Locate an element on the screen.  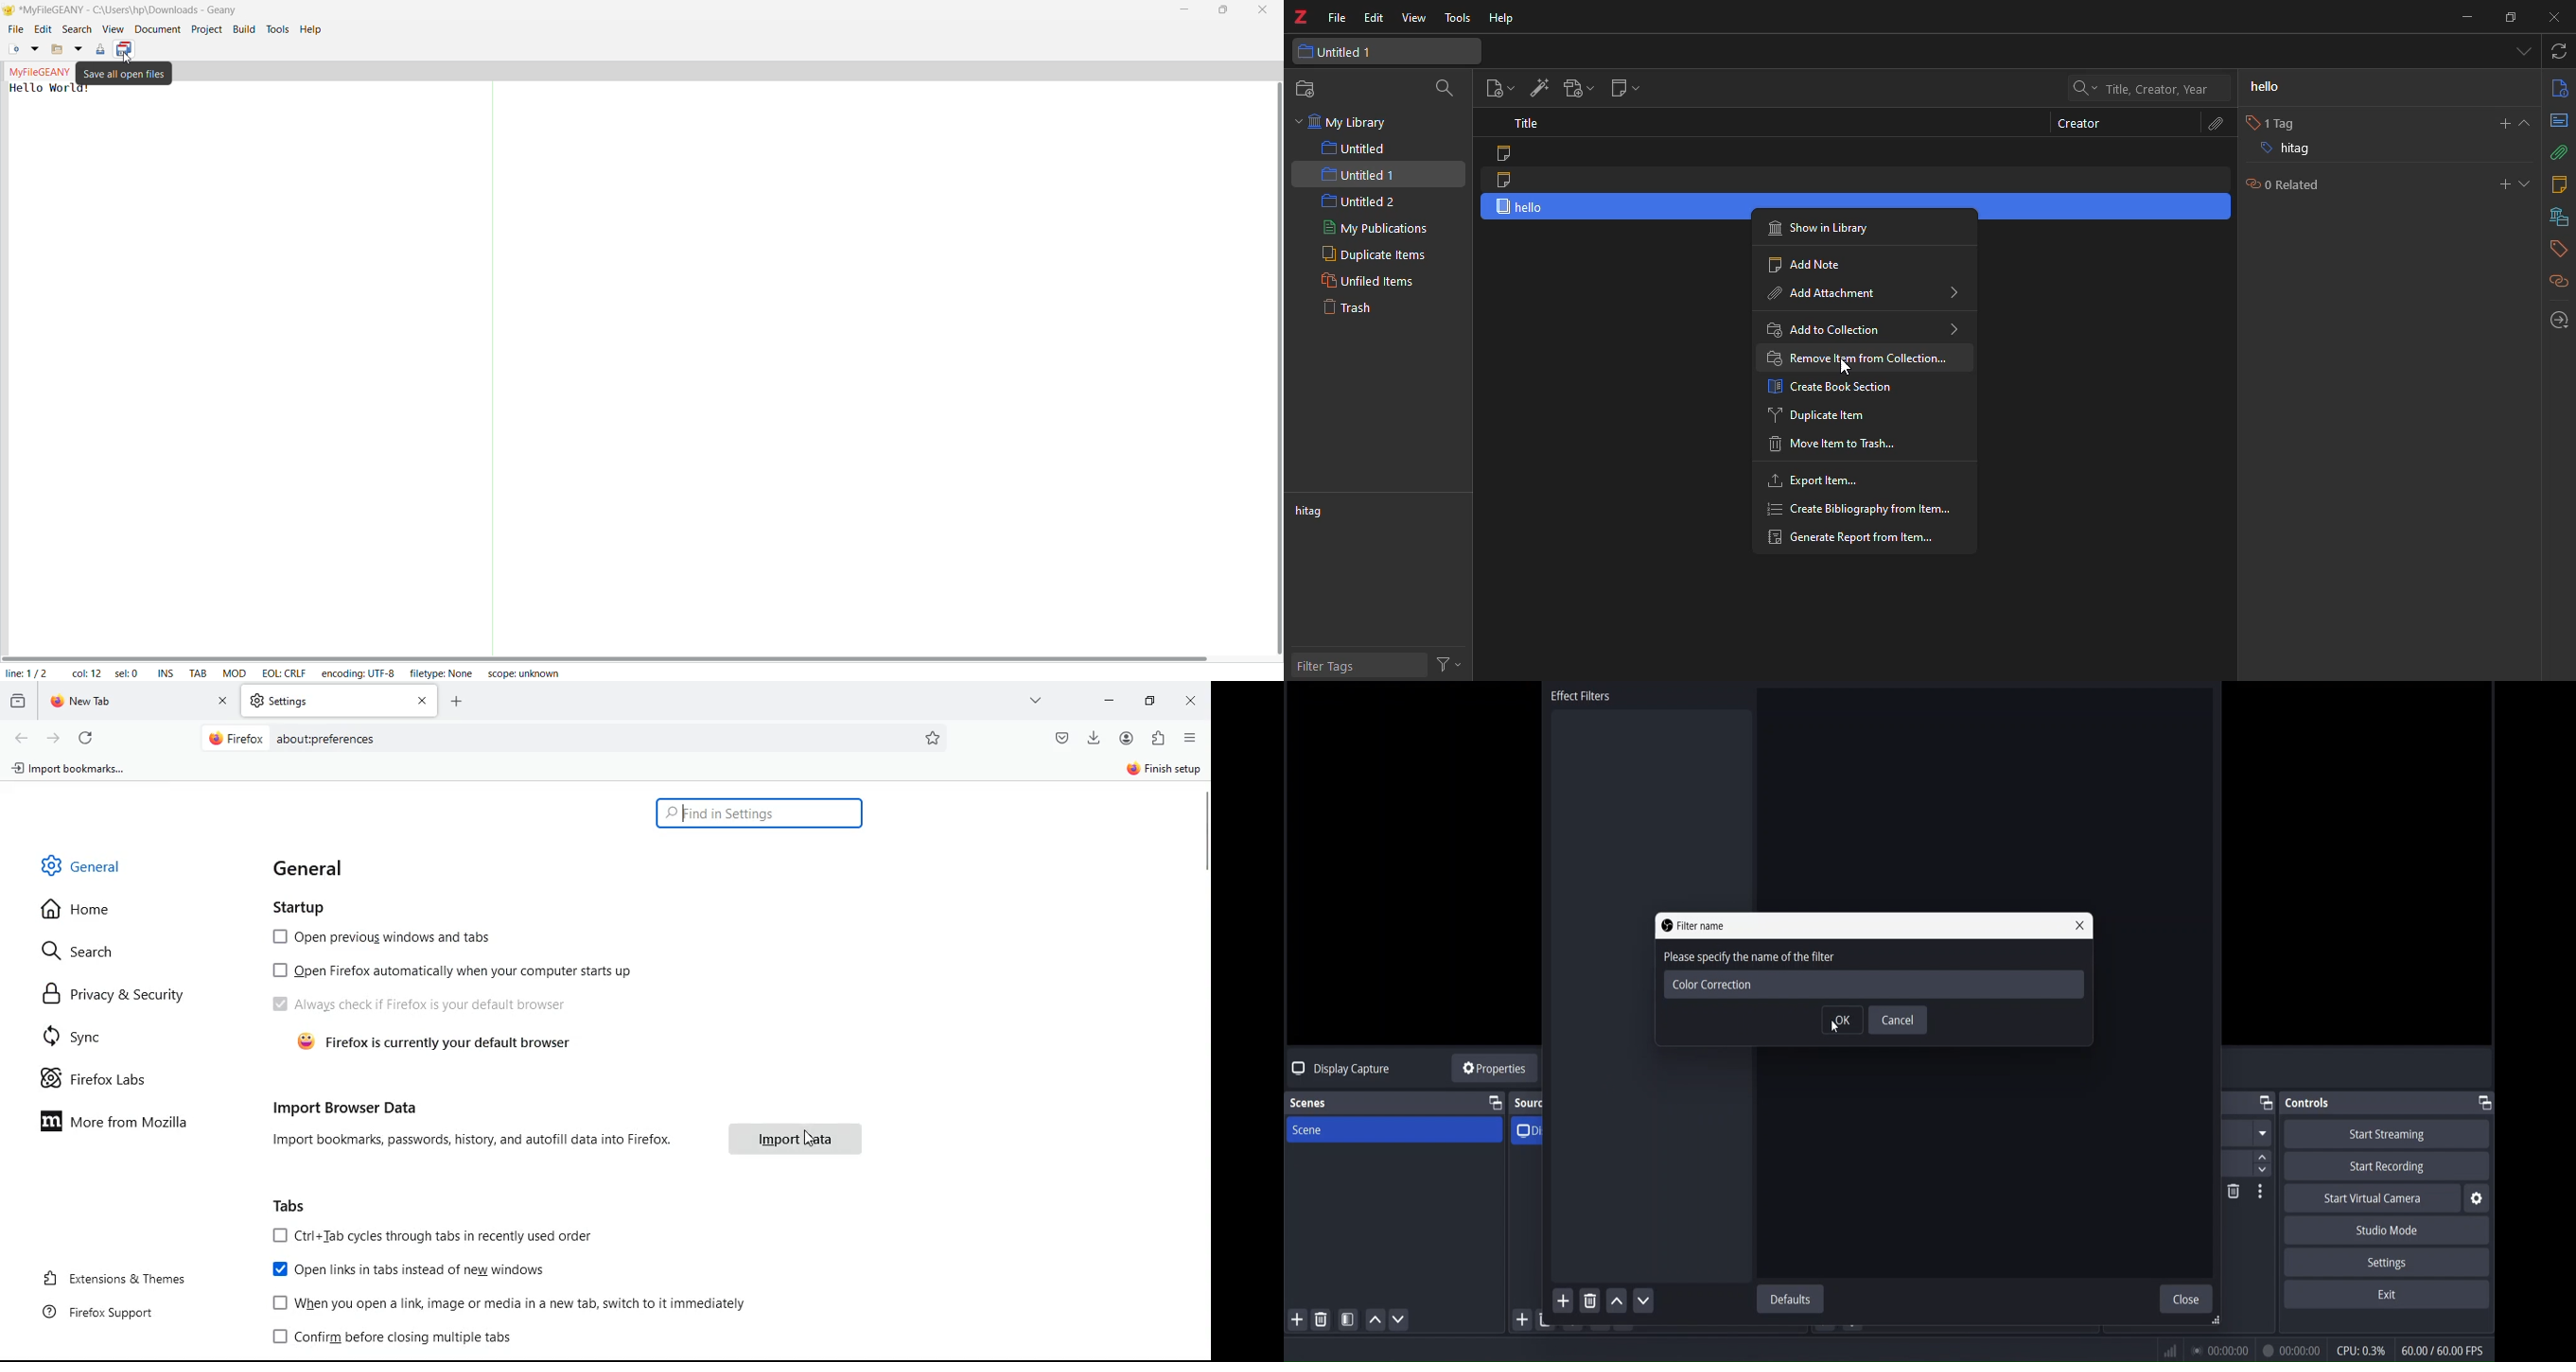
up/down button is located at coordinates (2266, 1147).